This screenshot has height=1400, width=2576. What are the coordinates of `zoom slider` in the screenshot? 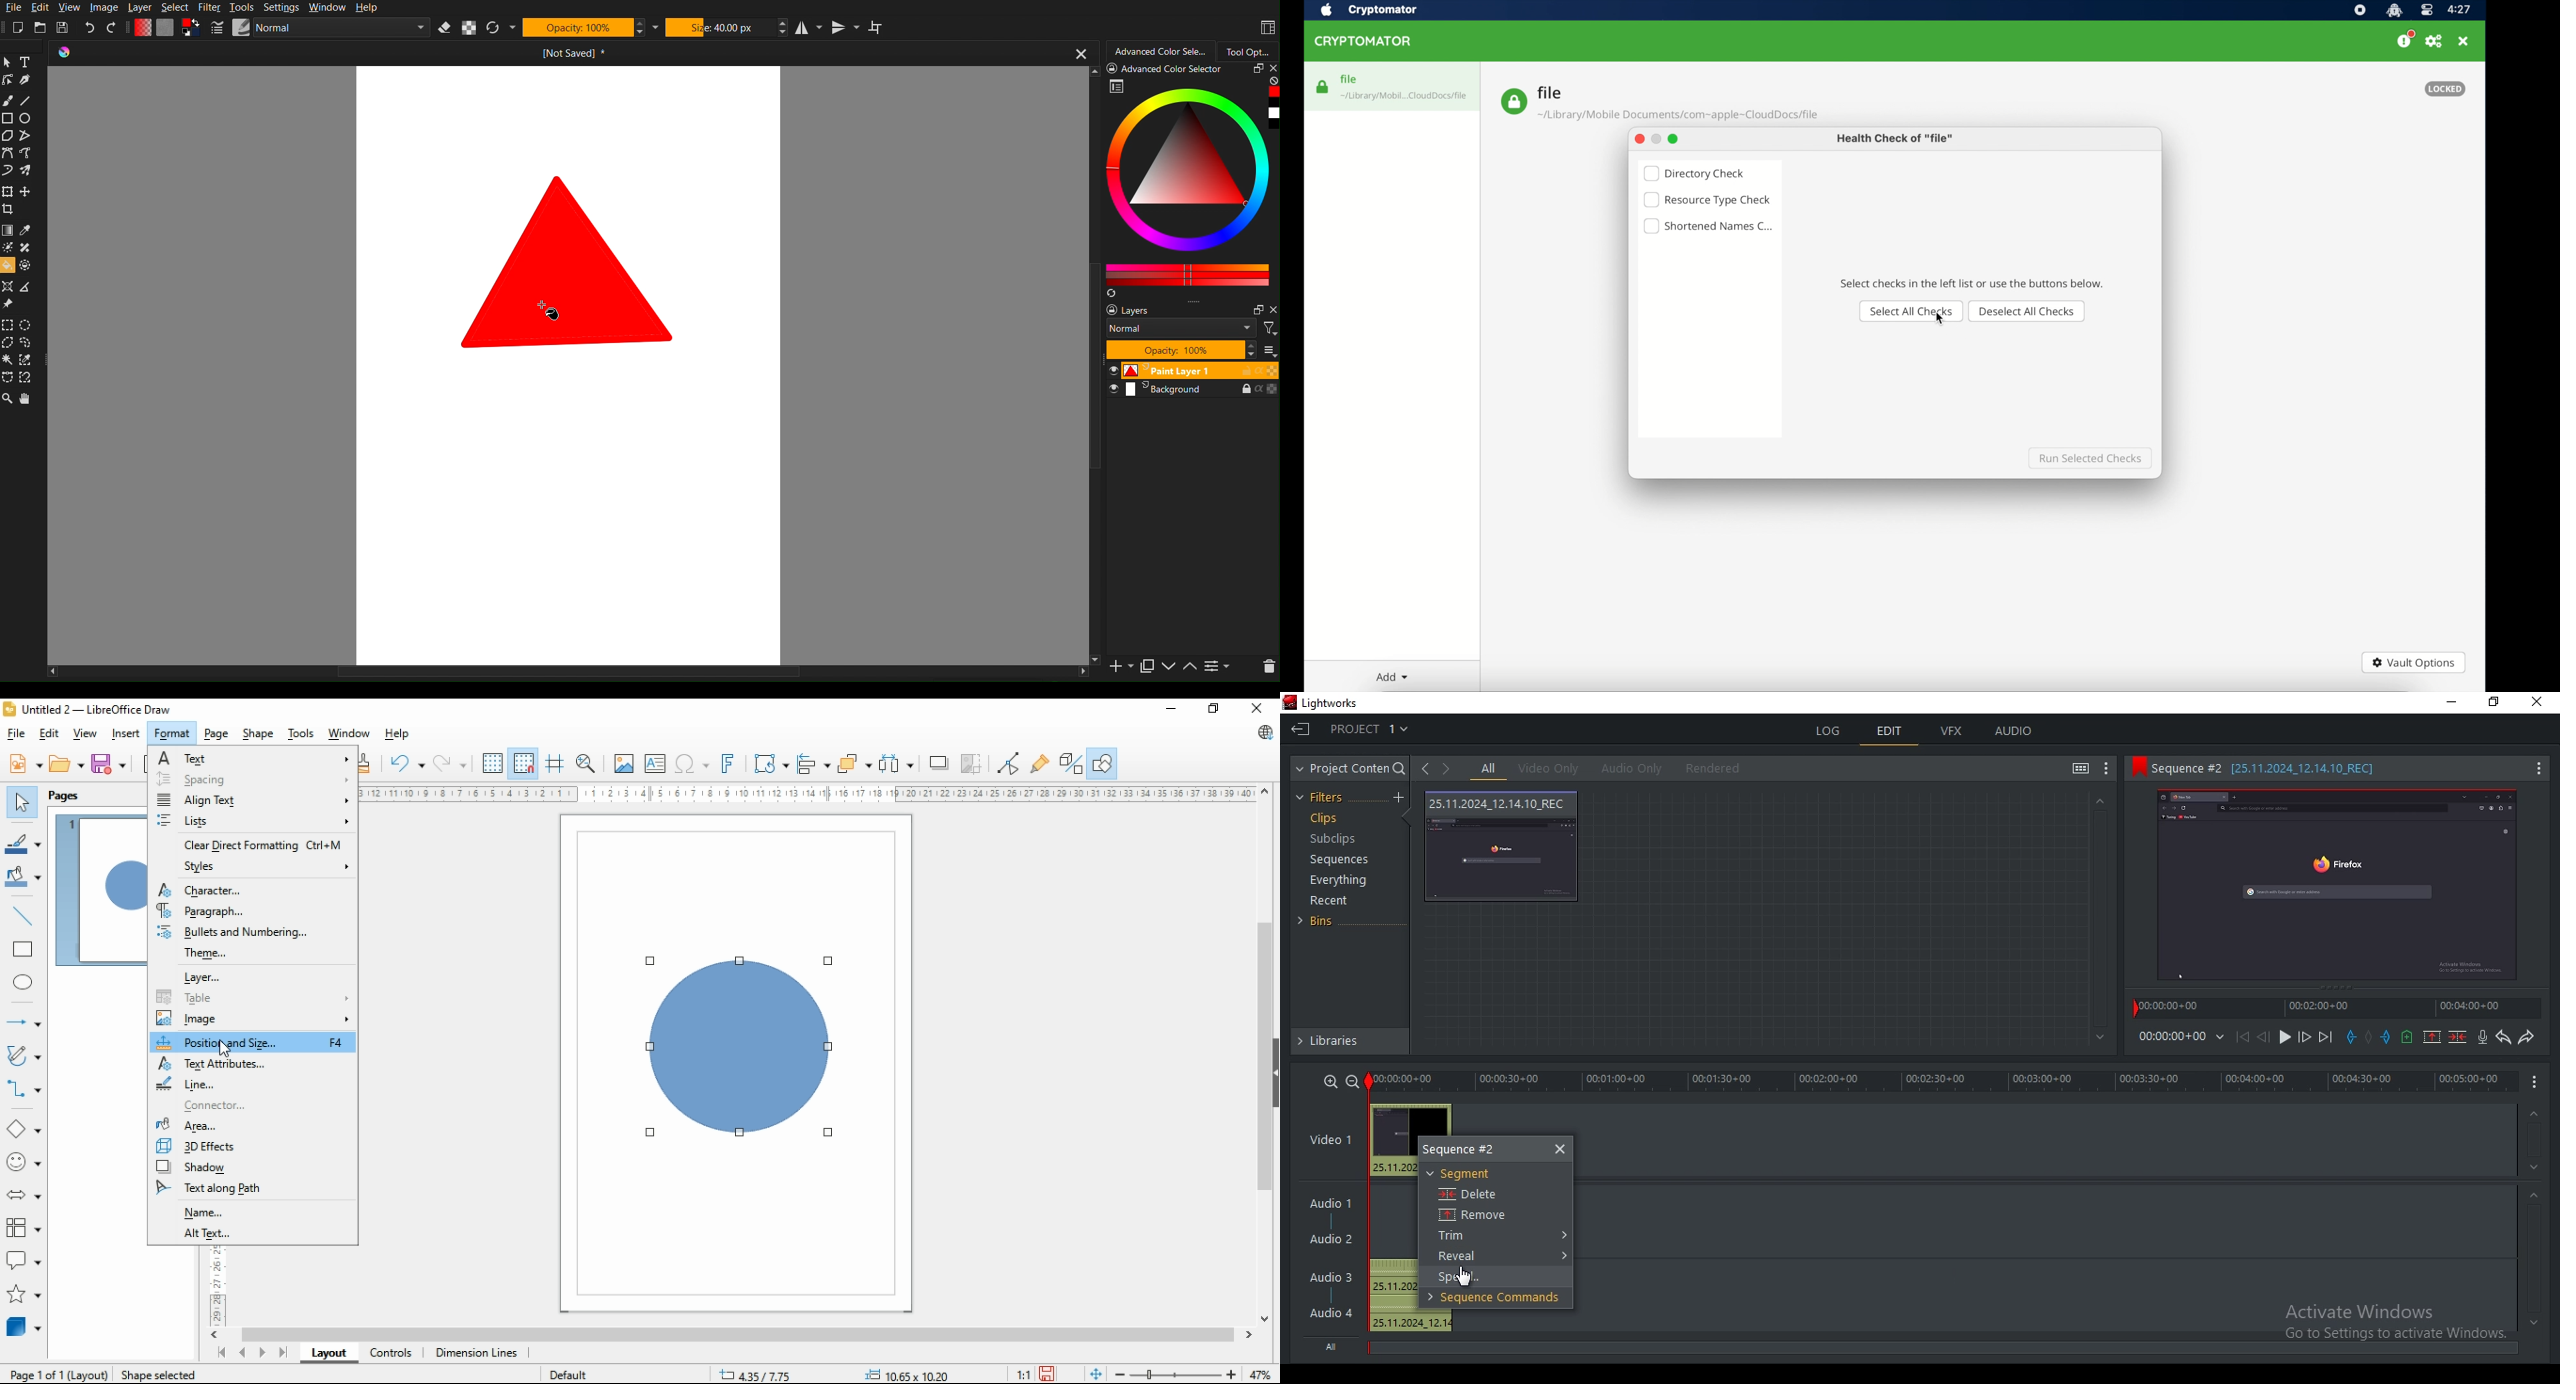 It's located at (1176, 1373).